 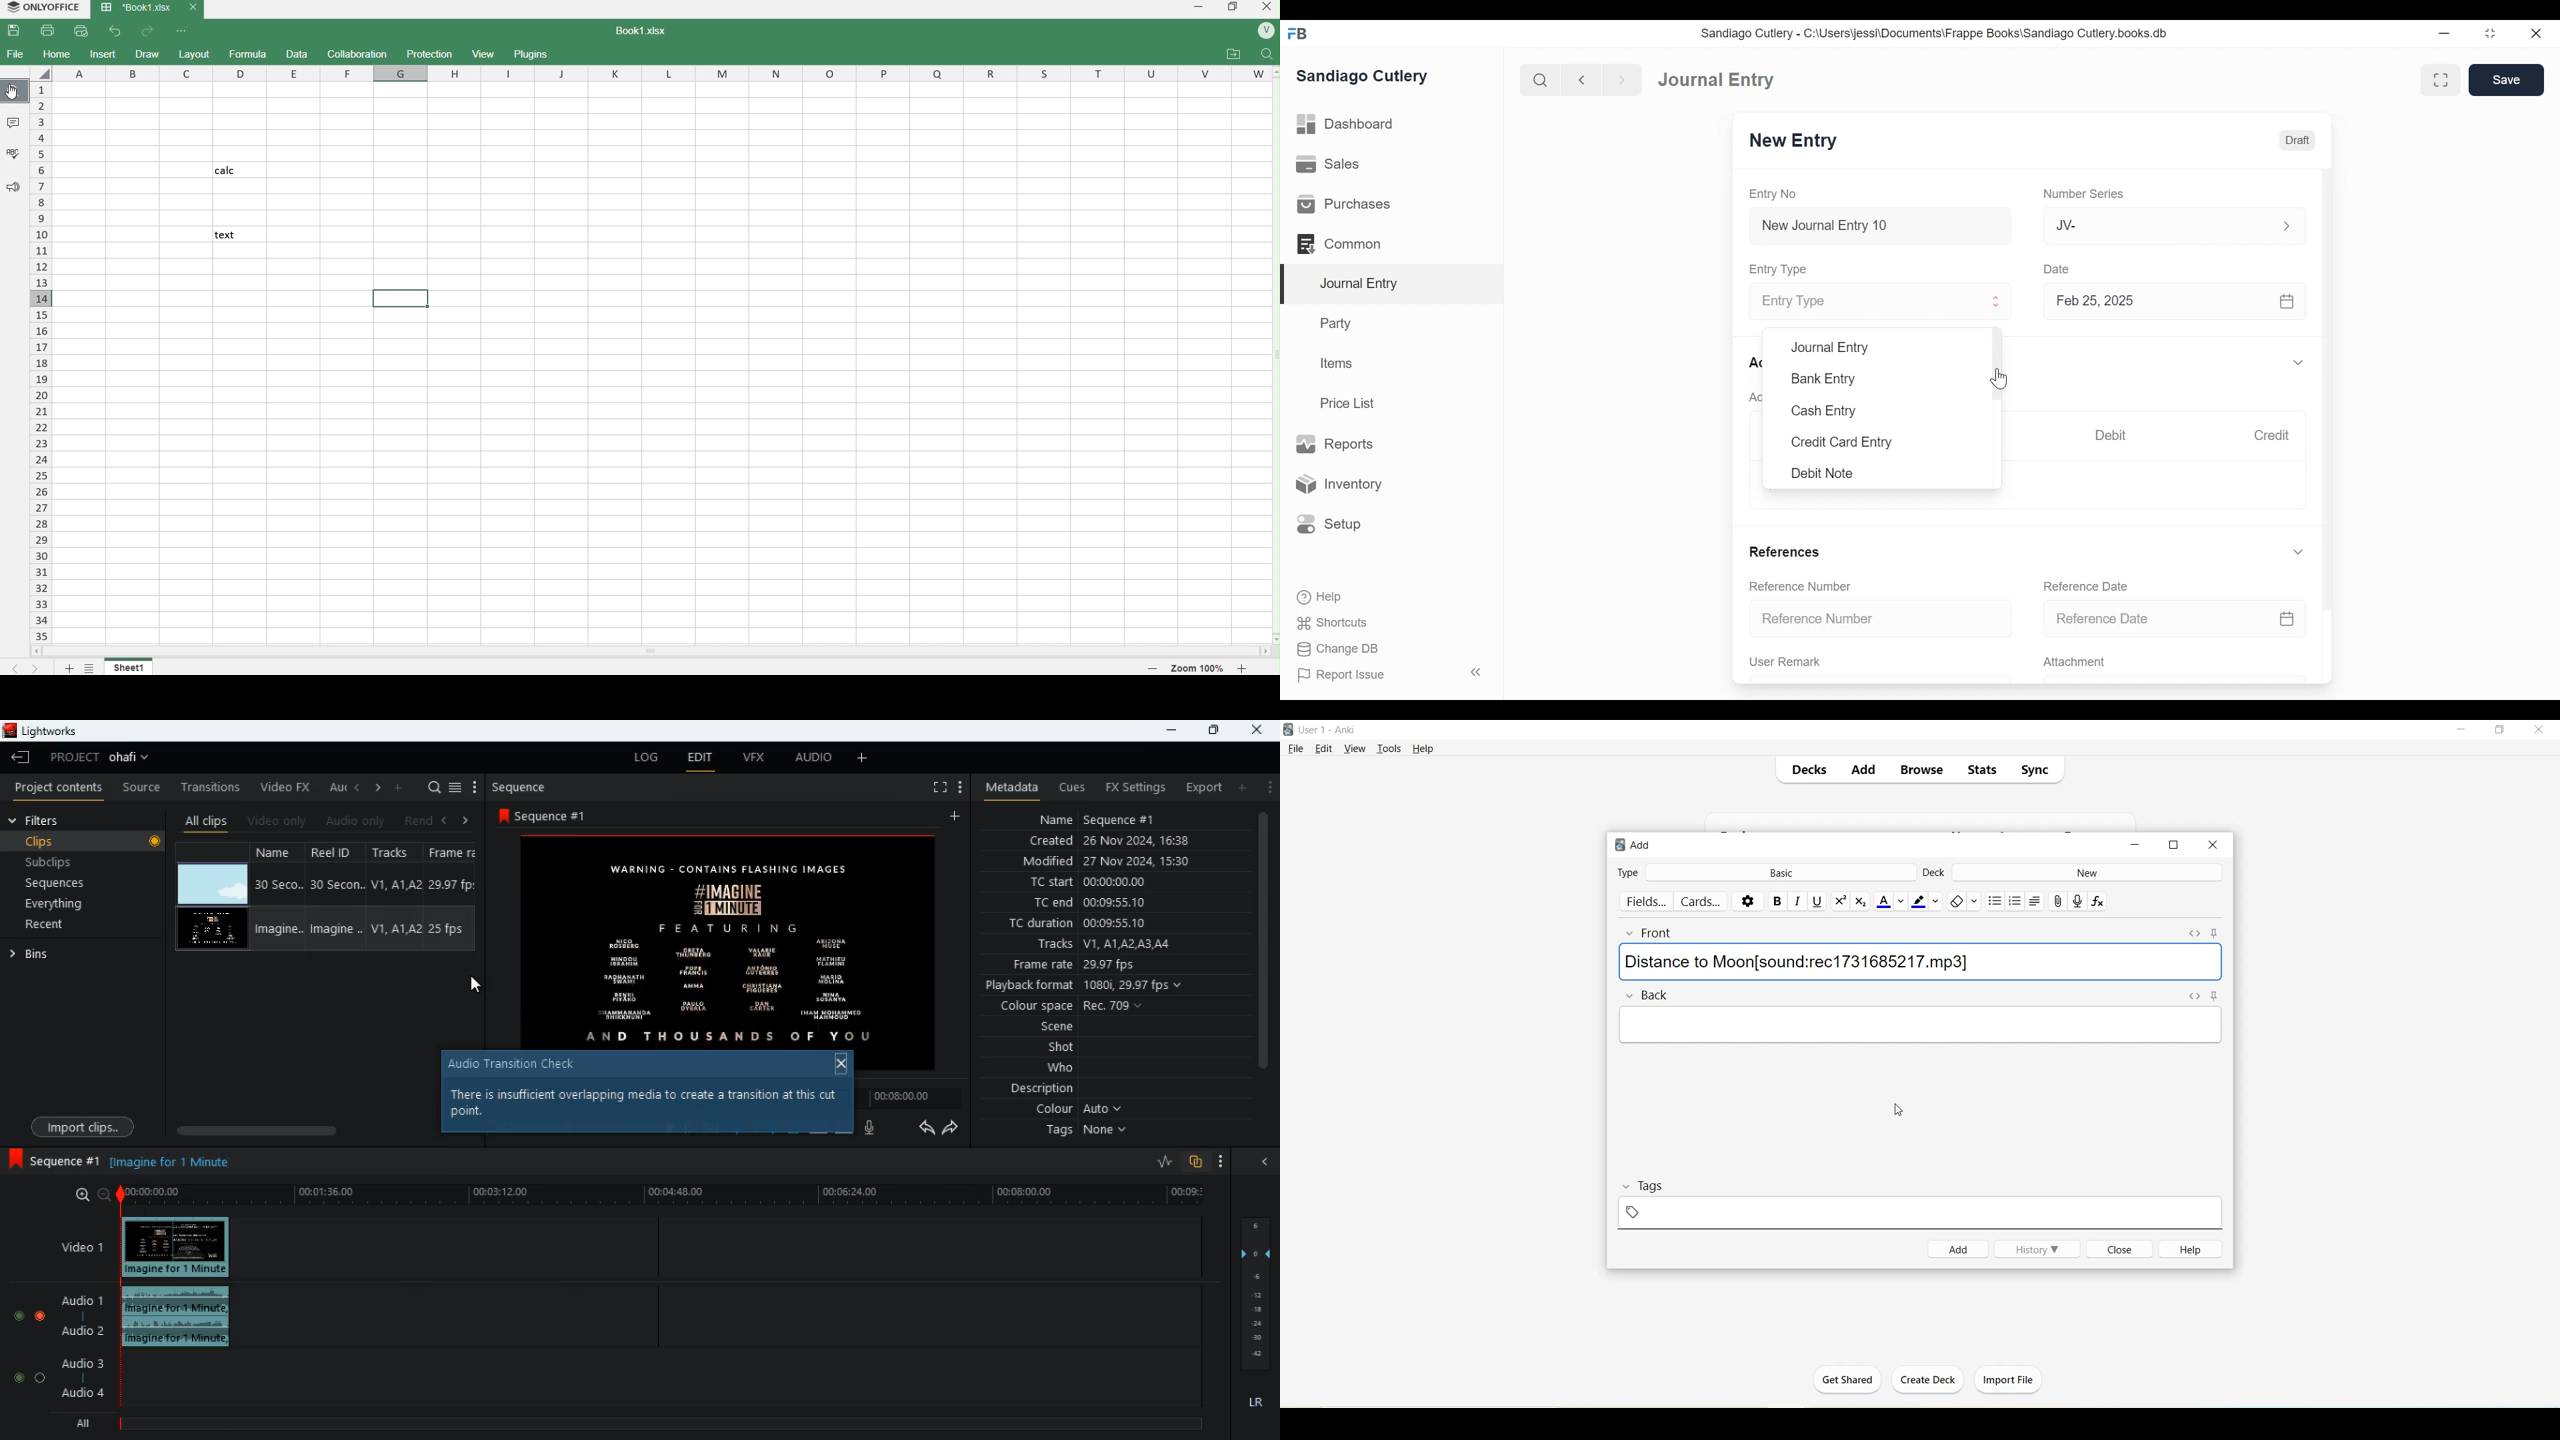 What do you see at coordinates (1327, 749) in the screenshot?
I see `Edit` at bounding box center [1327, 749].